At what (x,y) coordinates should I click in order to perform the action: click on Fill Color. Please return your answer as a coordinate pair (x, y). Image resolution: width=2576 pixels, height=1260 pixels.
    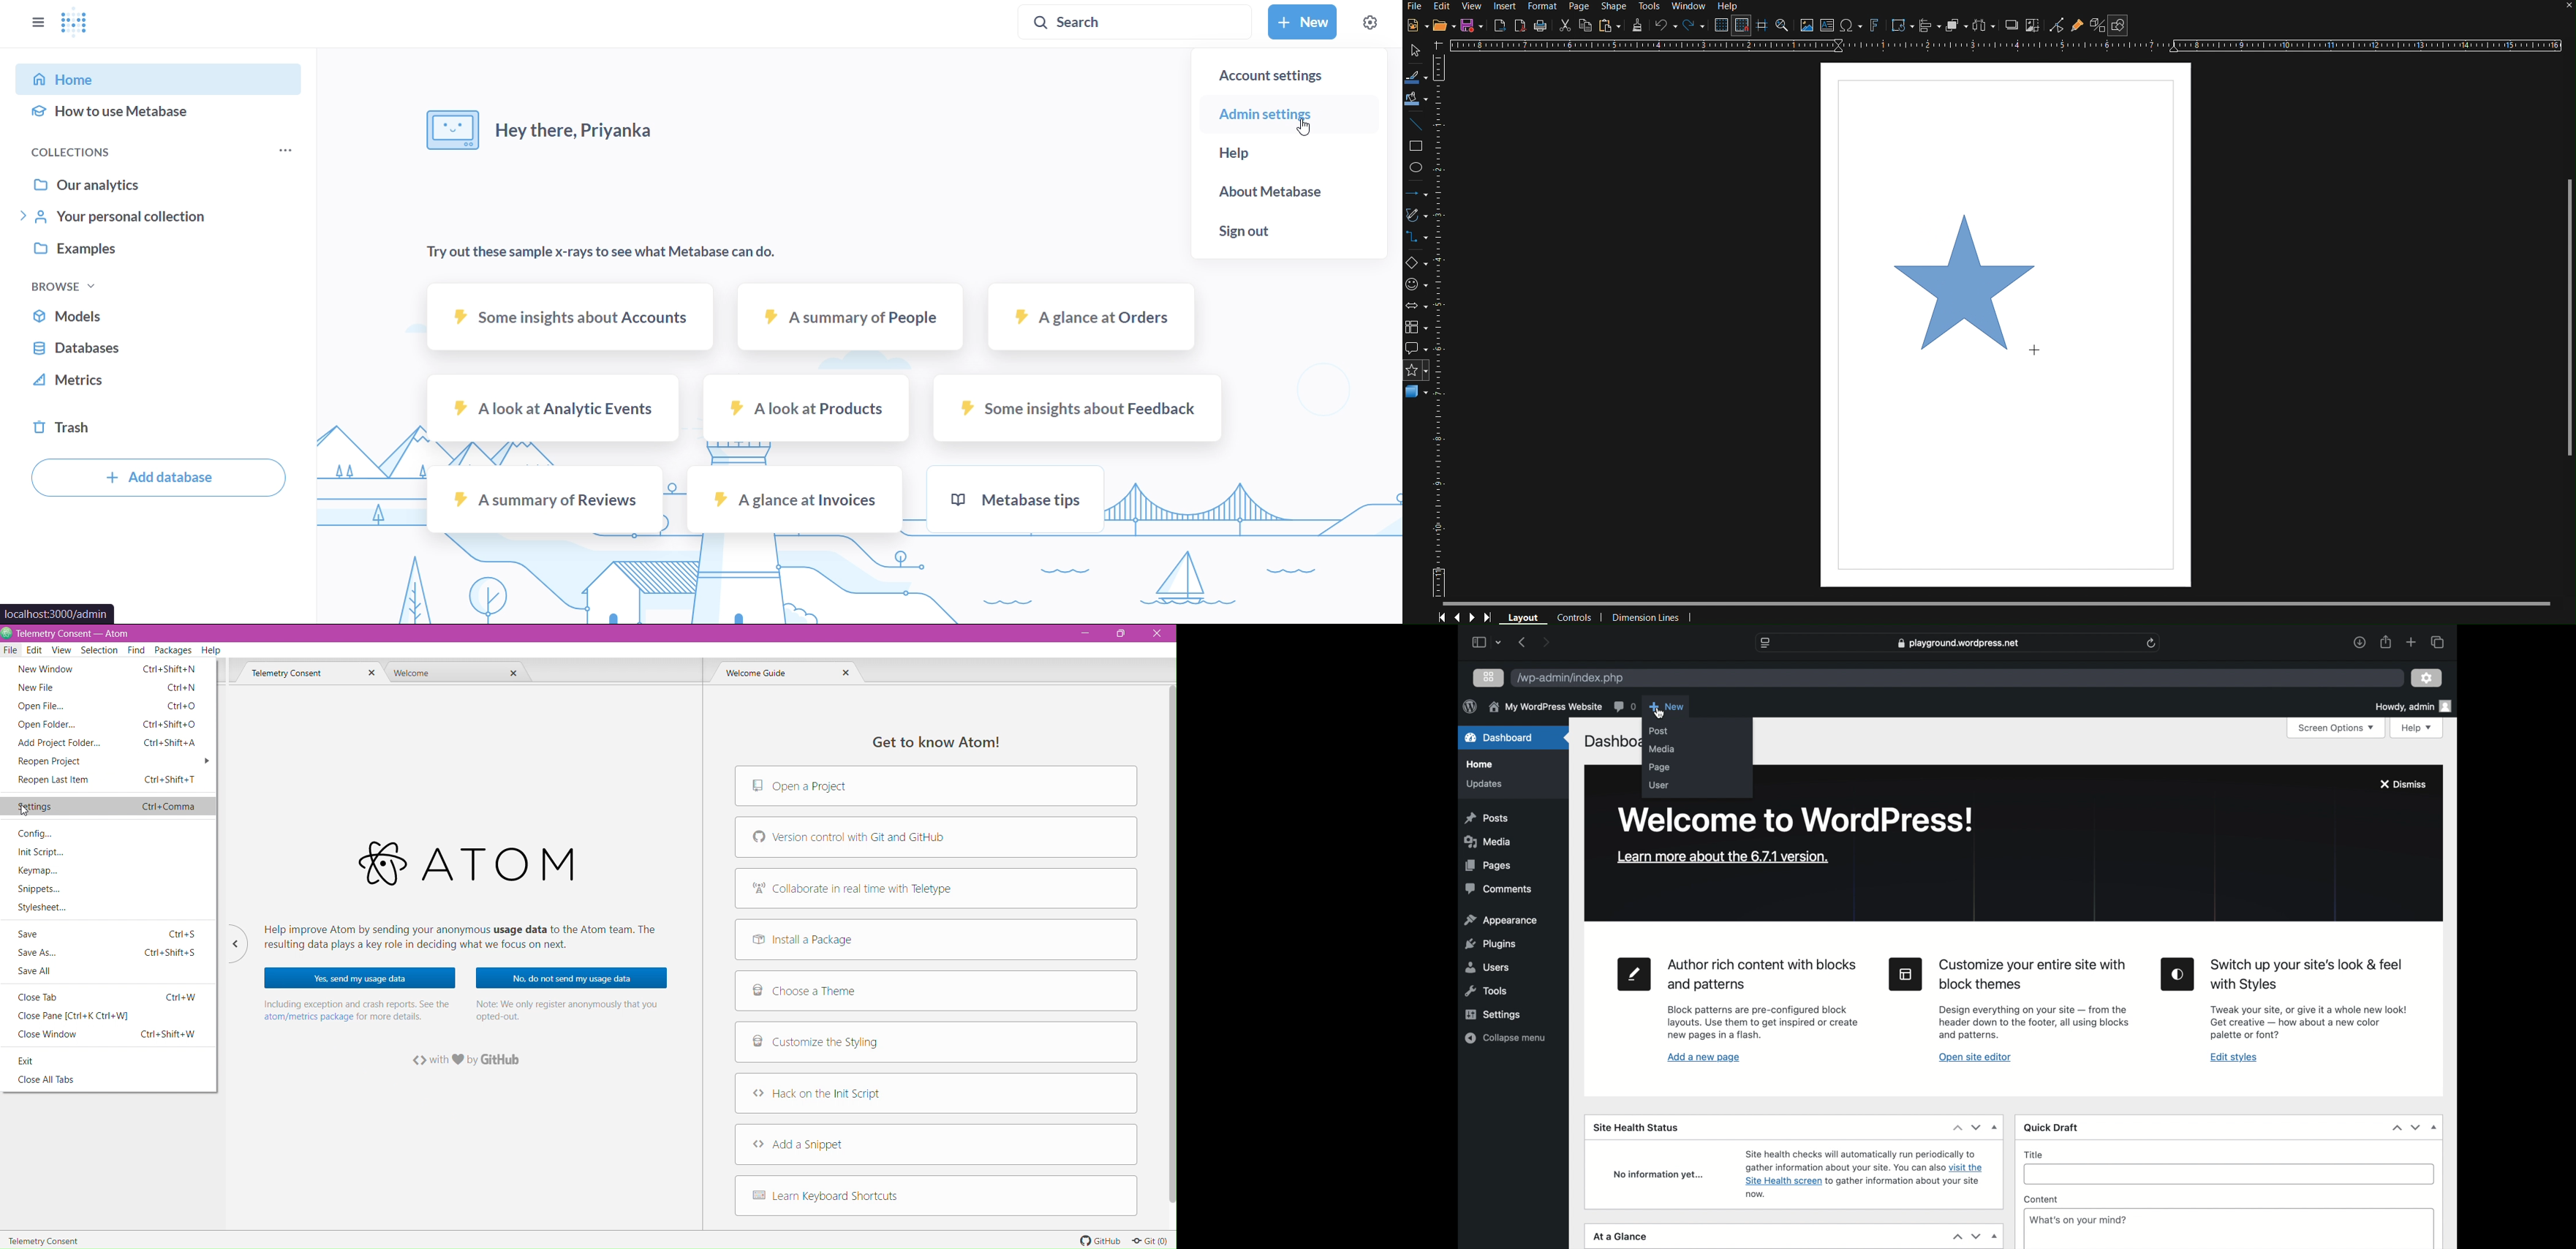
    Looking at the image, I should click on (1417, 99).